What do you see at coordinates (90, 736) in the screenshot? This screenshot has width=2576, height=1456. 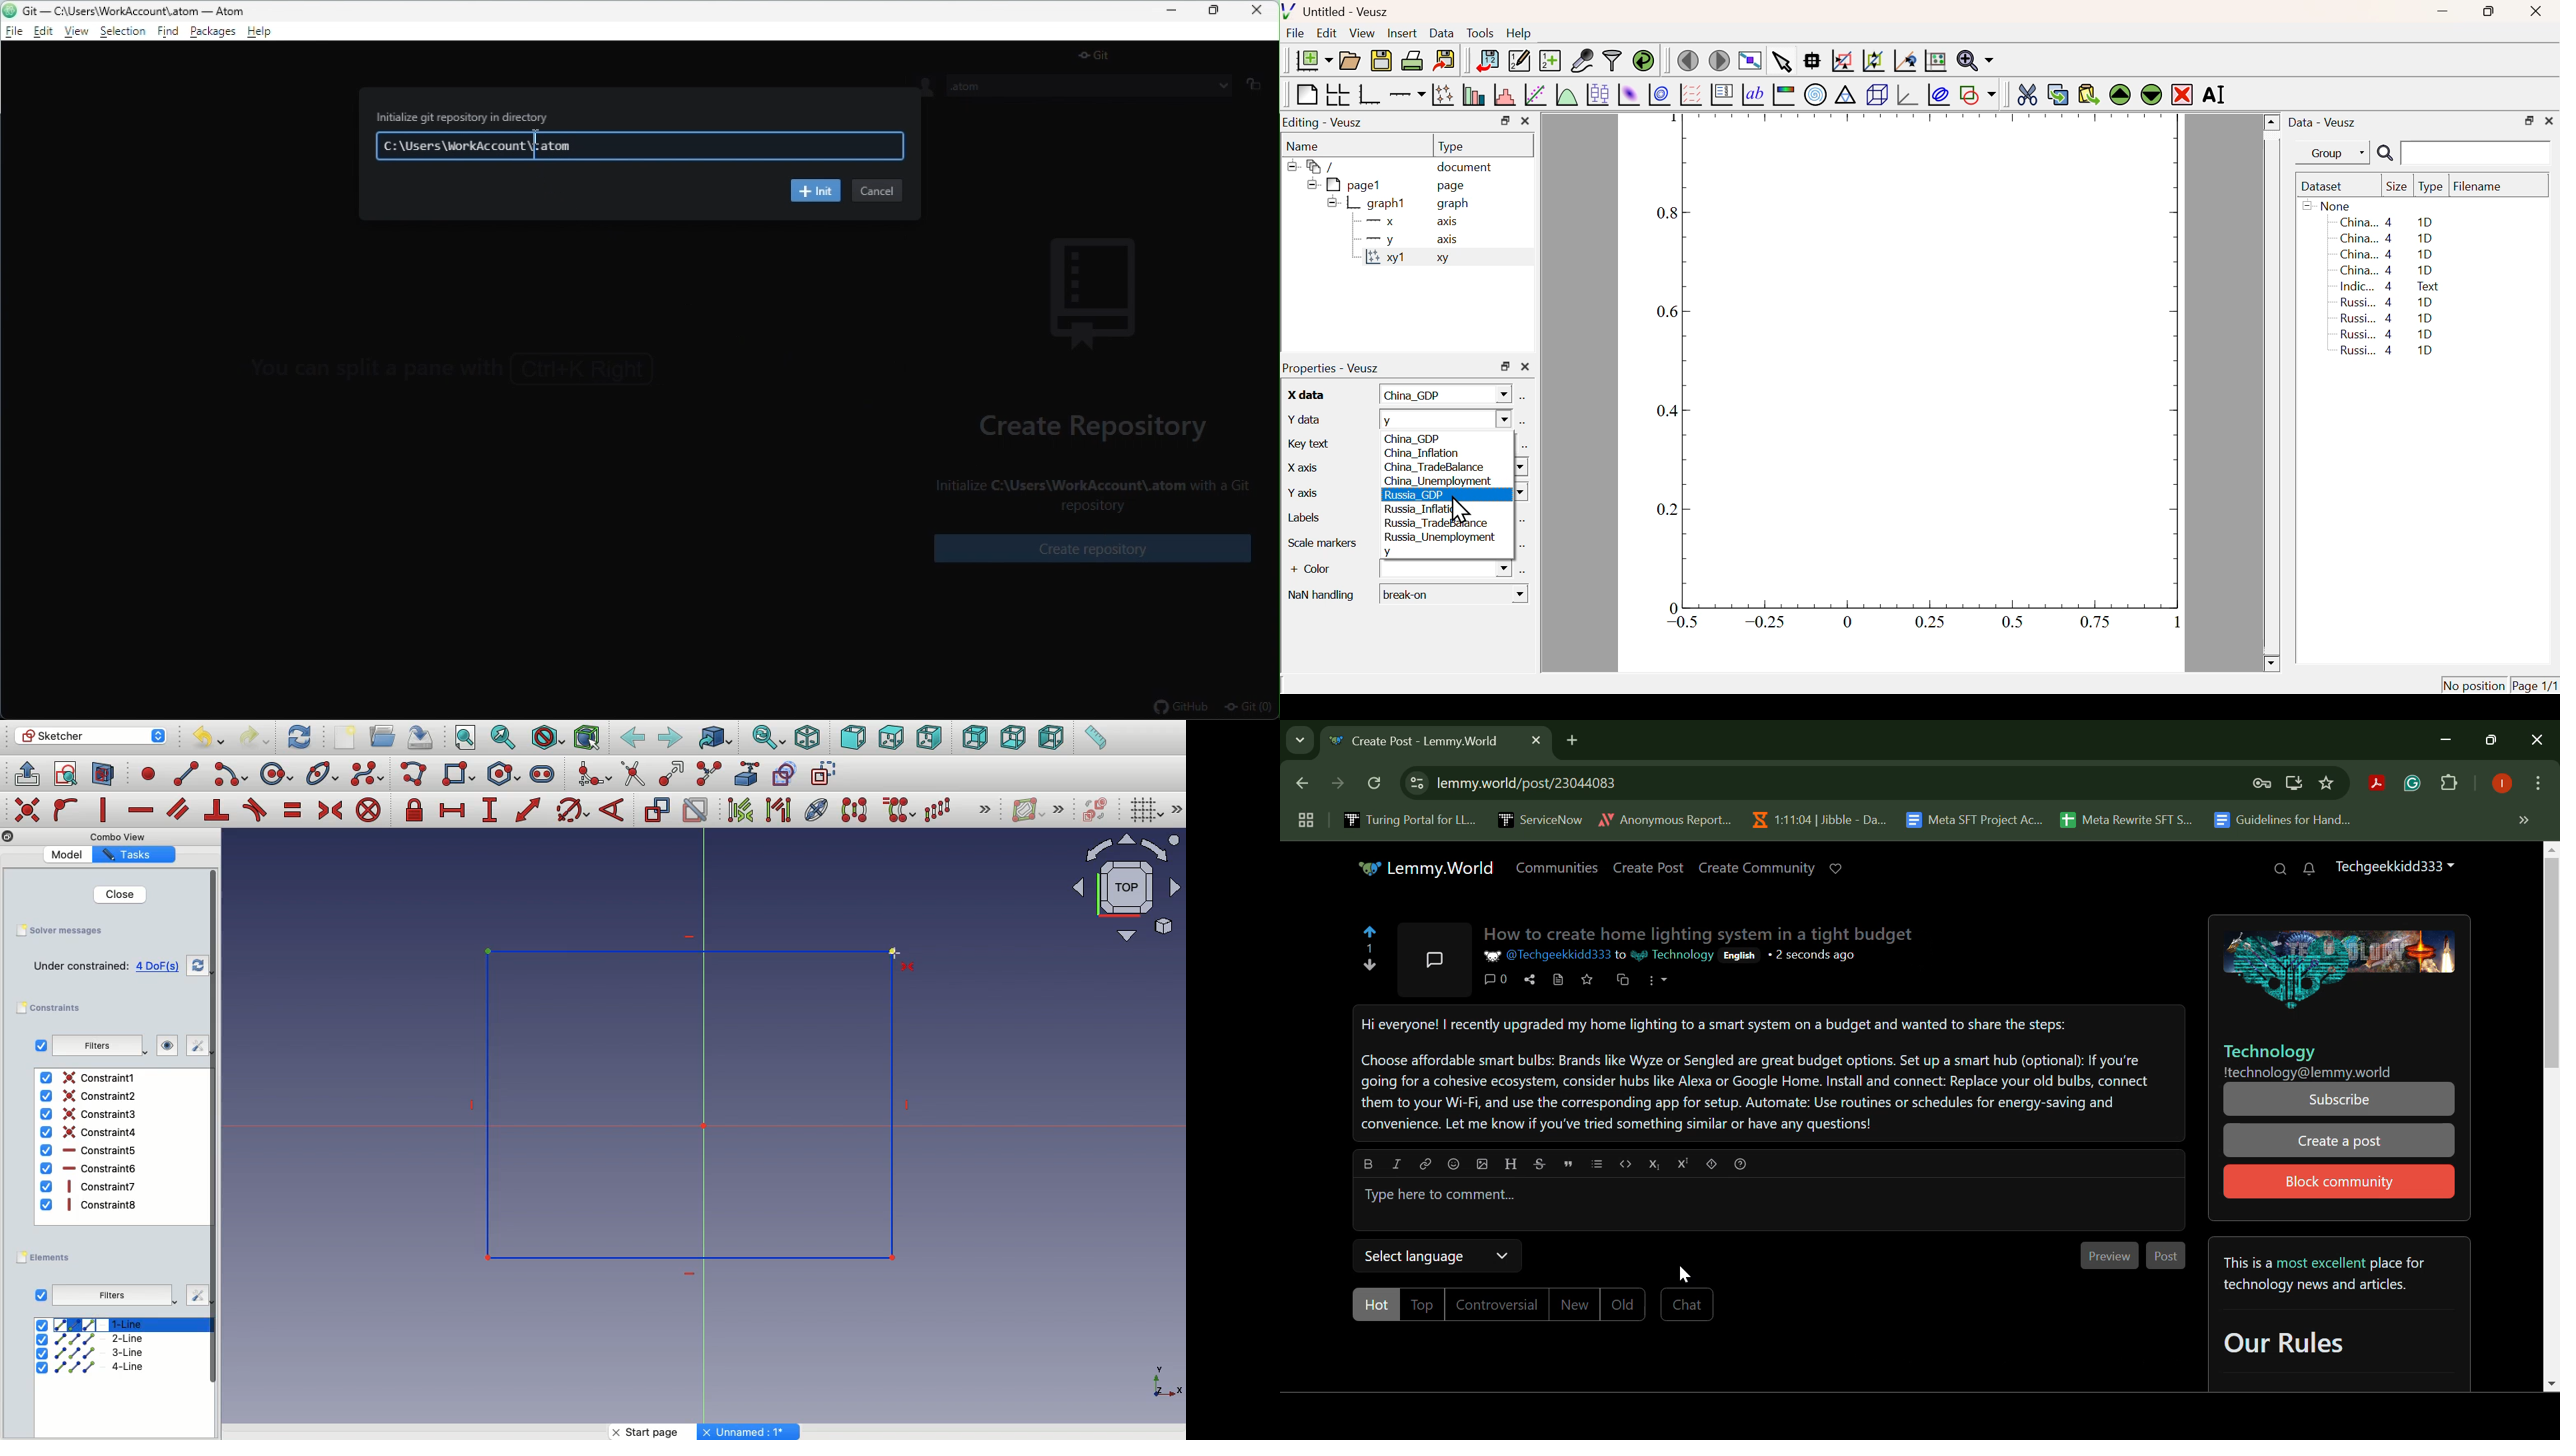 I see `Sketcher - Workbench` at bounding box center [90, 736].